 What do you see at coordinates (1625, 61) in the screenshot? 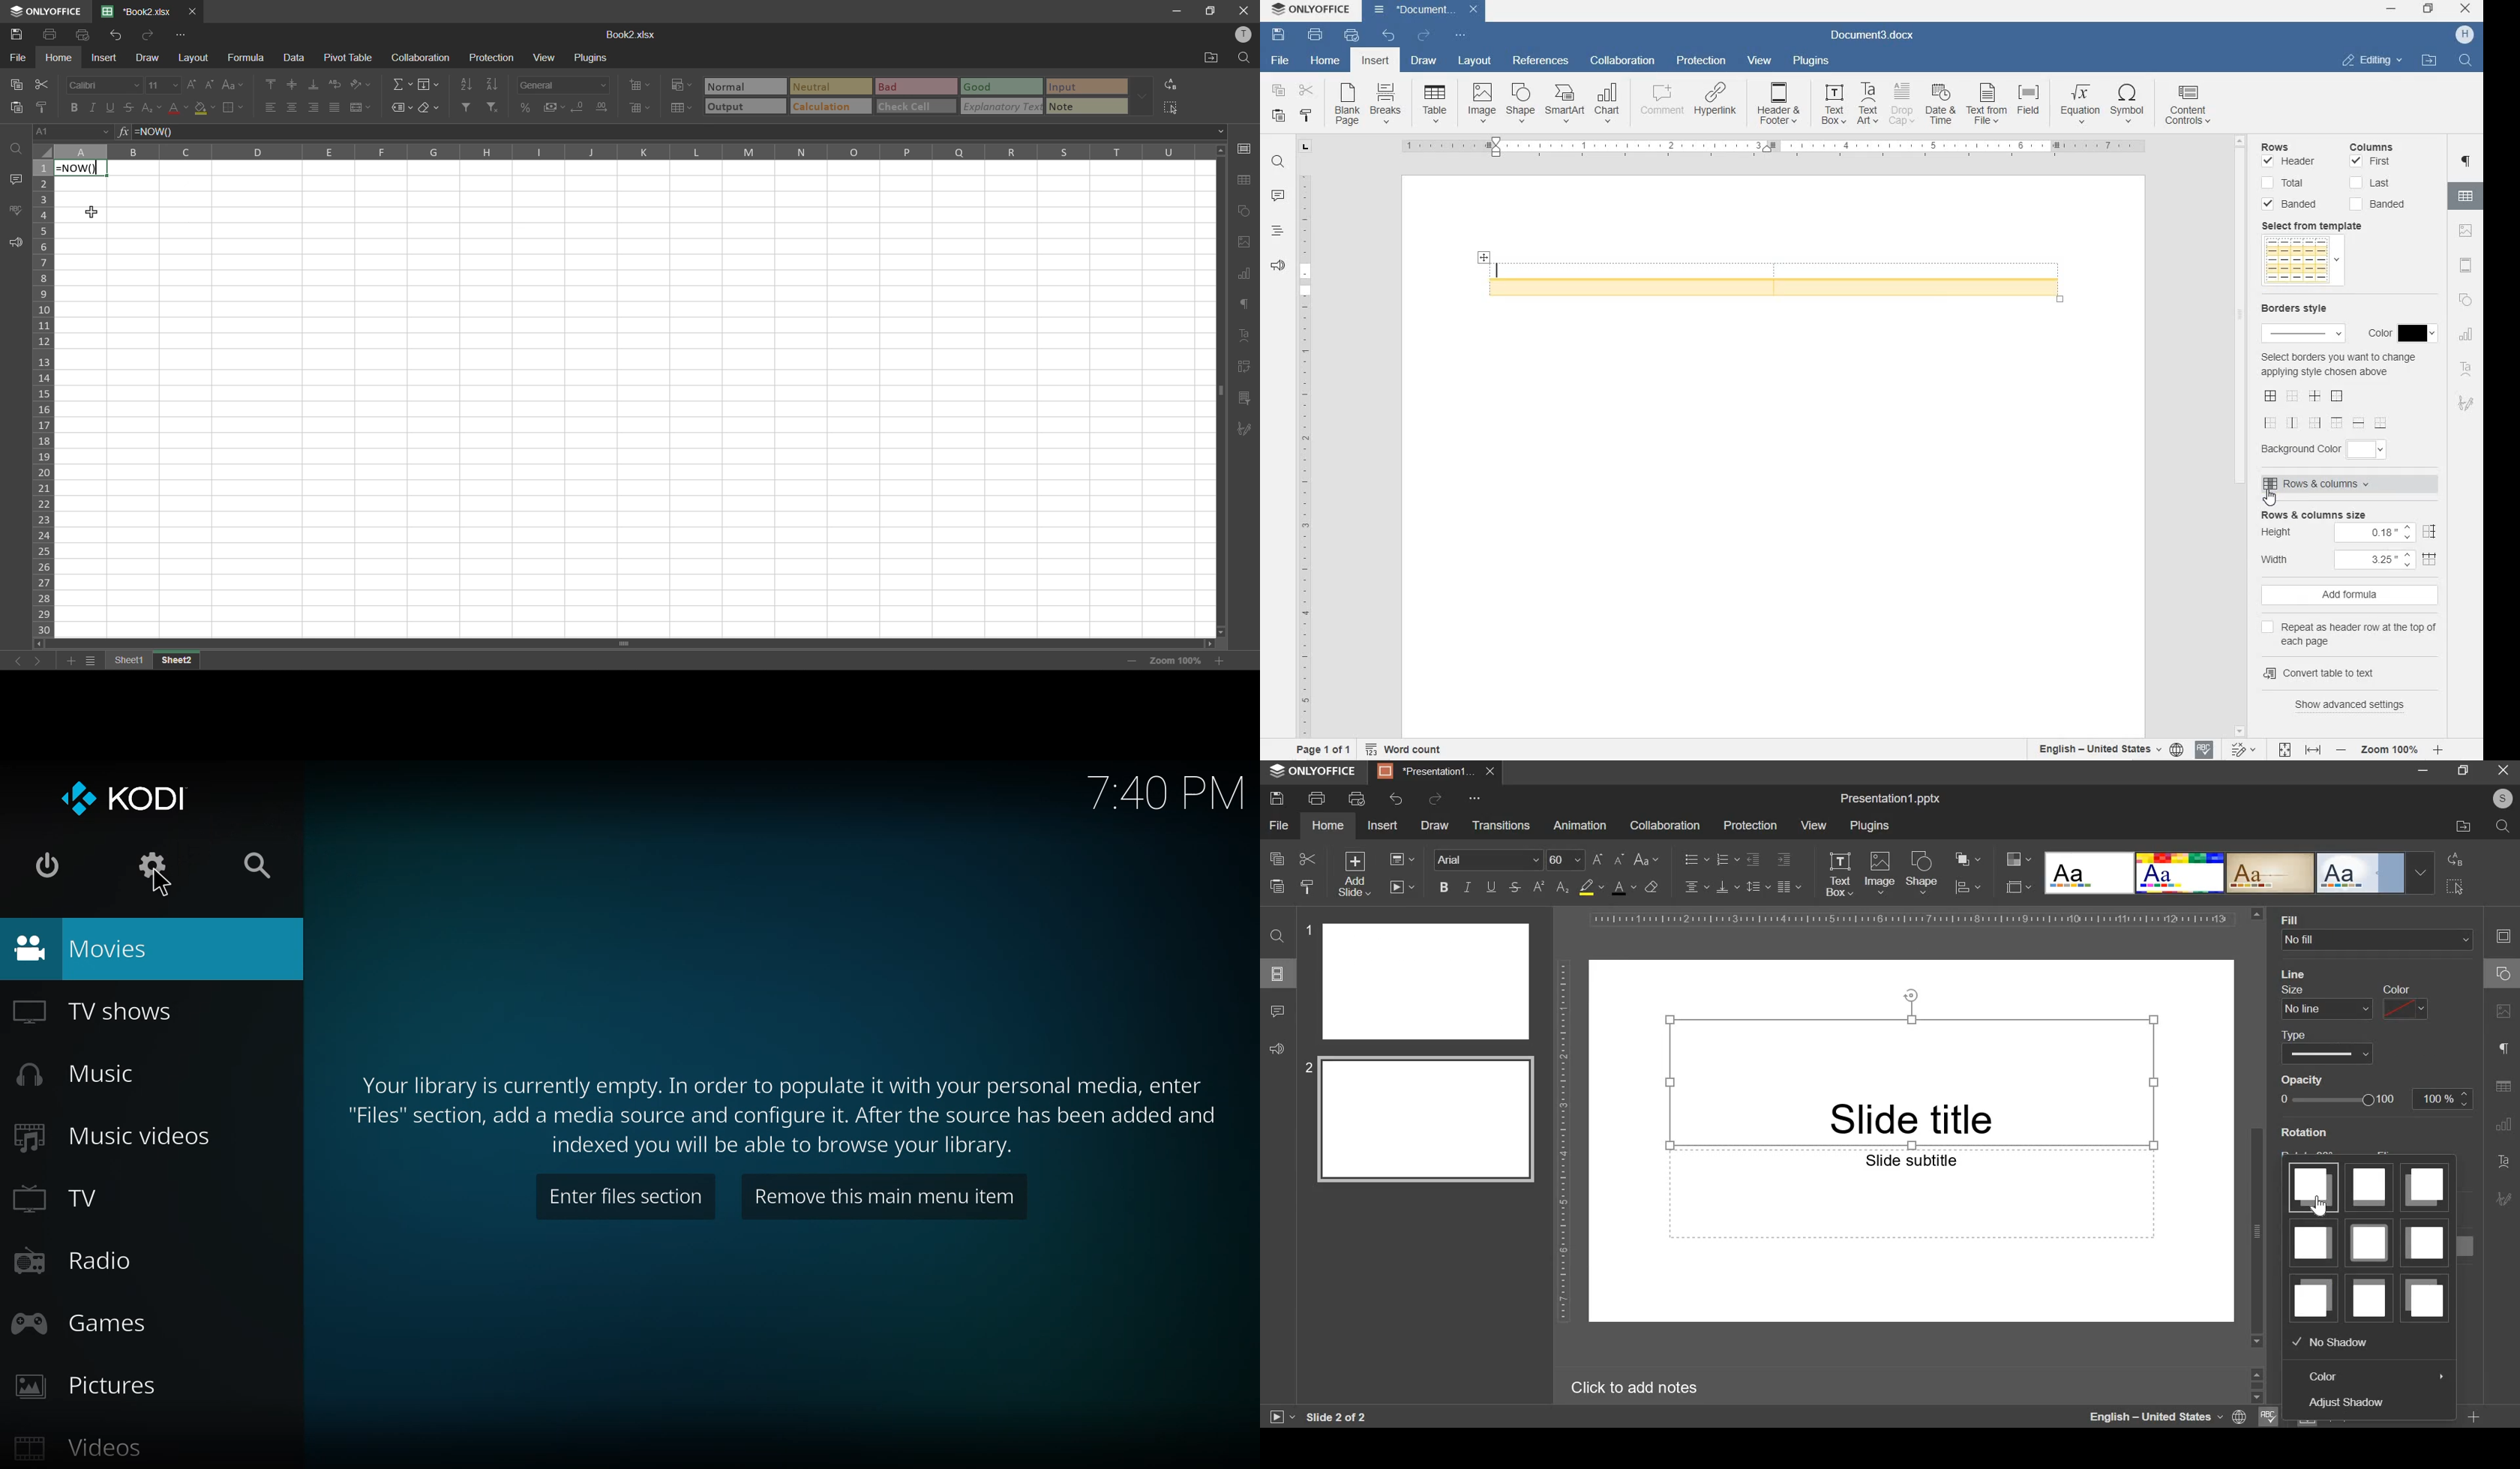
I see `COLLABORATION` at bounding box center [1625, 61].